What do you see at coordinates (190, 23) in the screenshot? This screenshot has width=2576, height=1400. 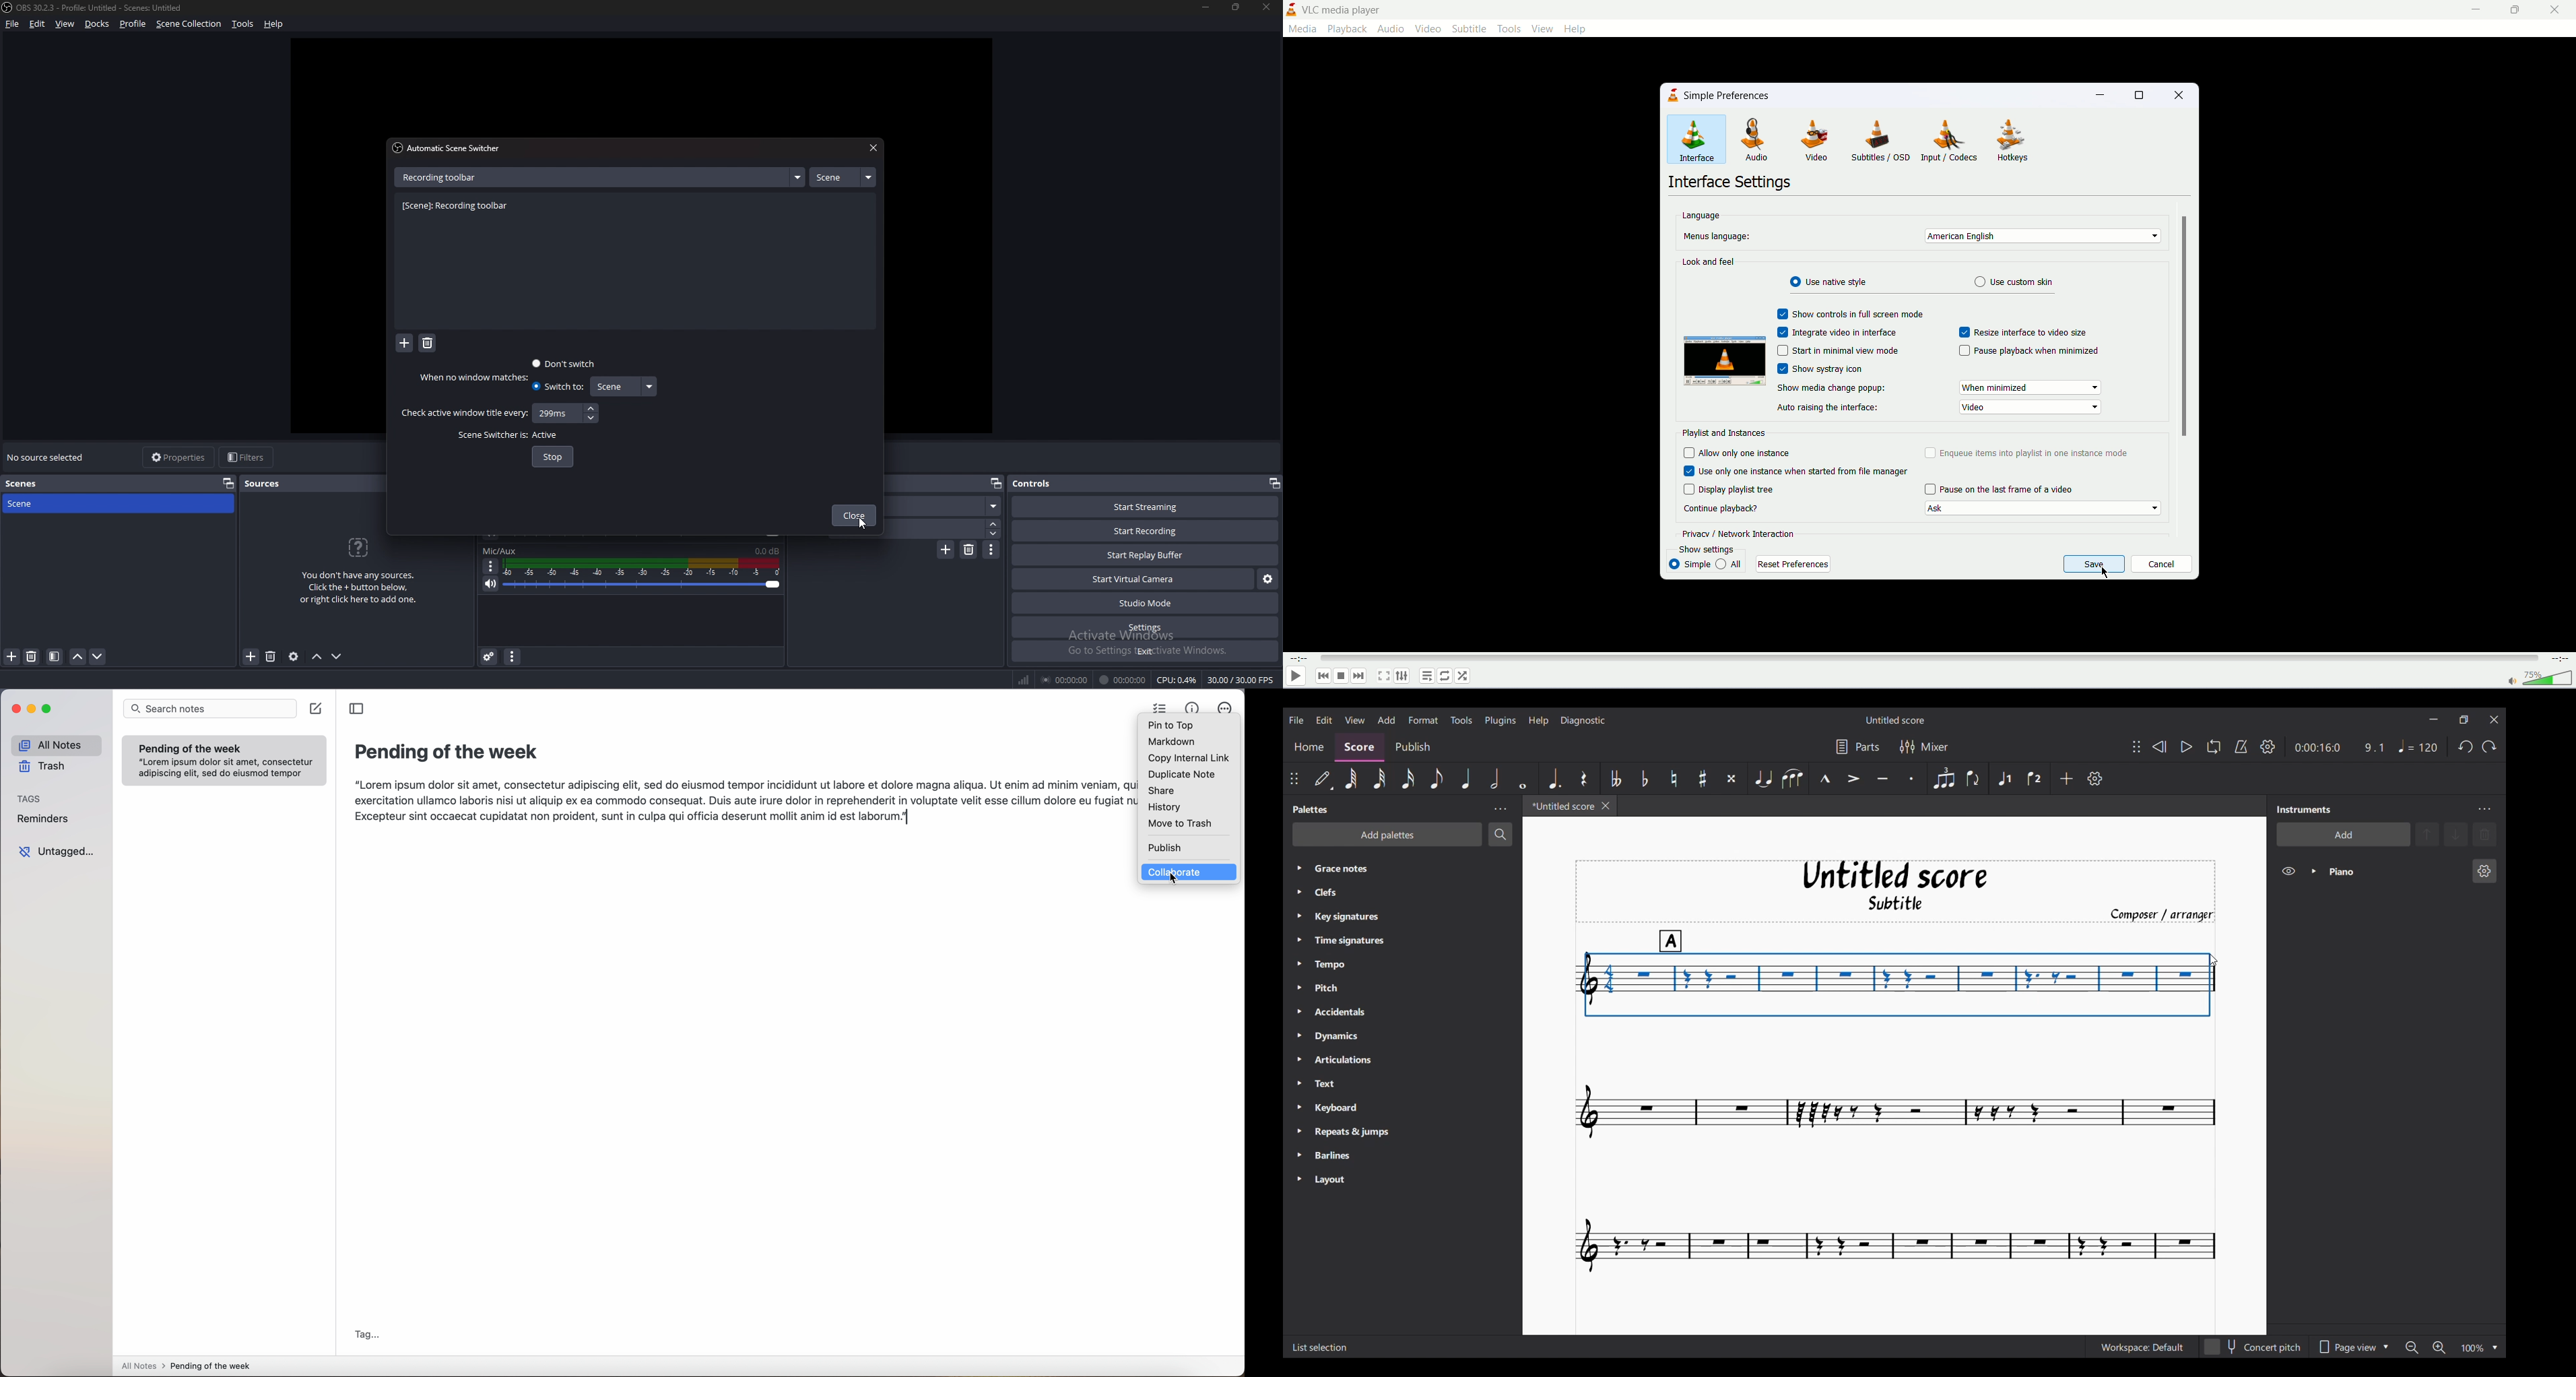 I see `scene collection` at bounding box center [190, 23].